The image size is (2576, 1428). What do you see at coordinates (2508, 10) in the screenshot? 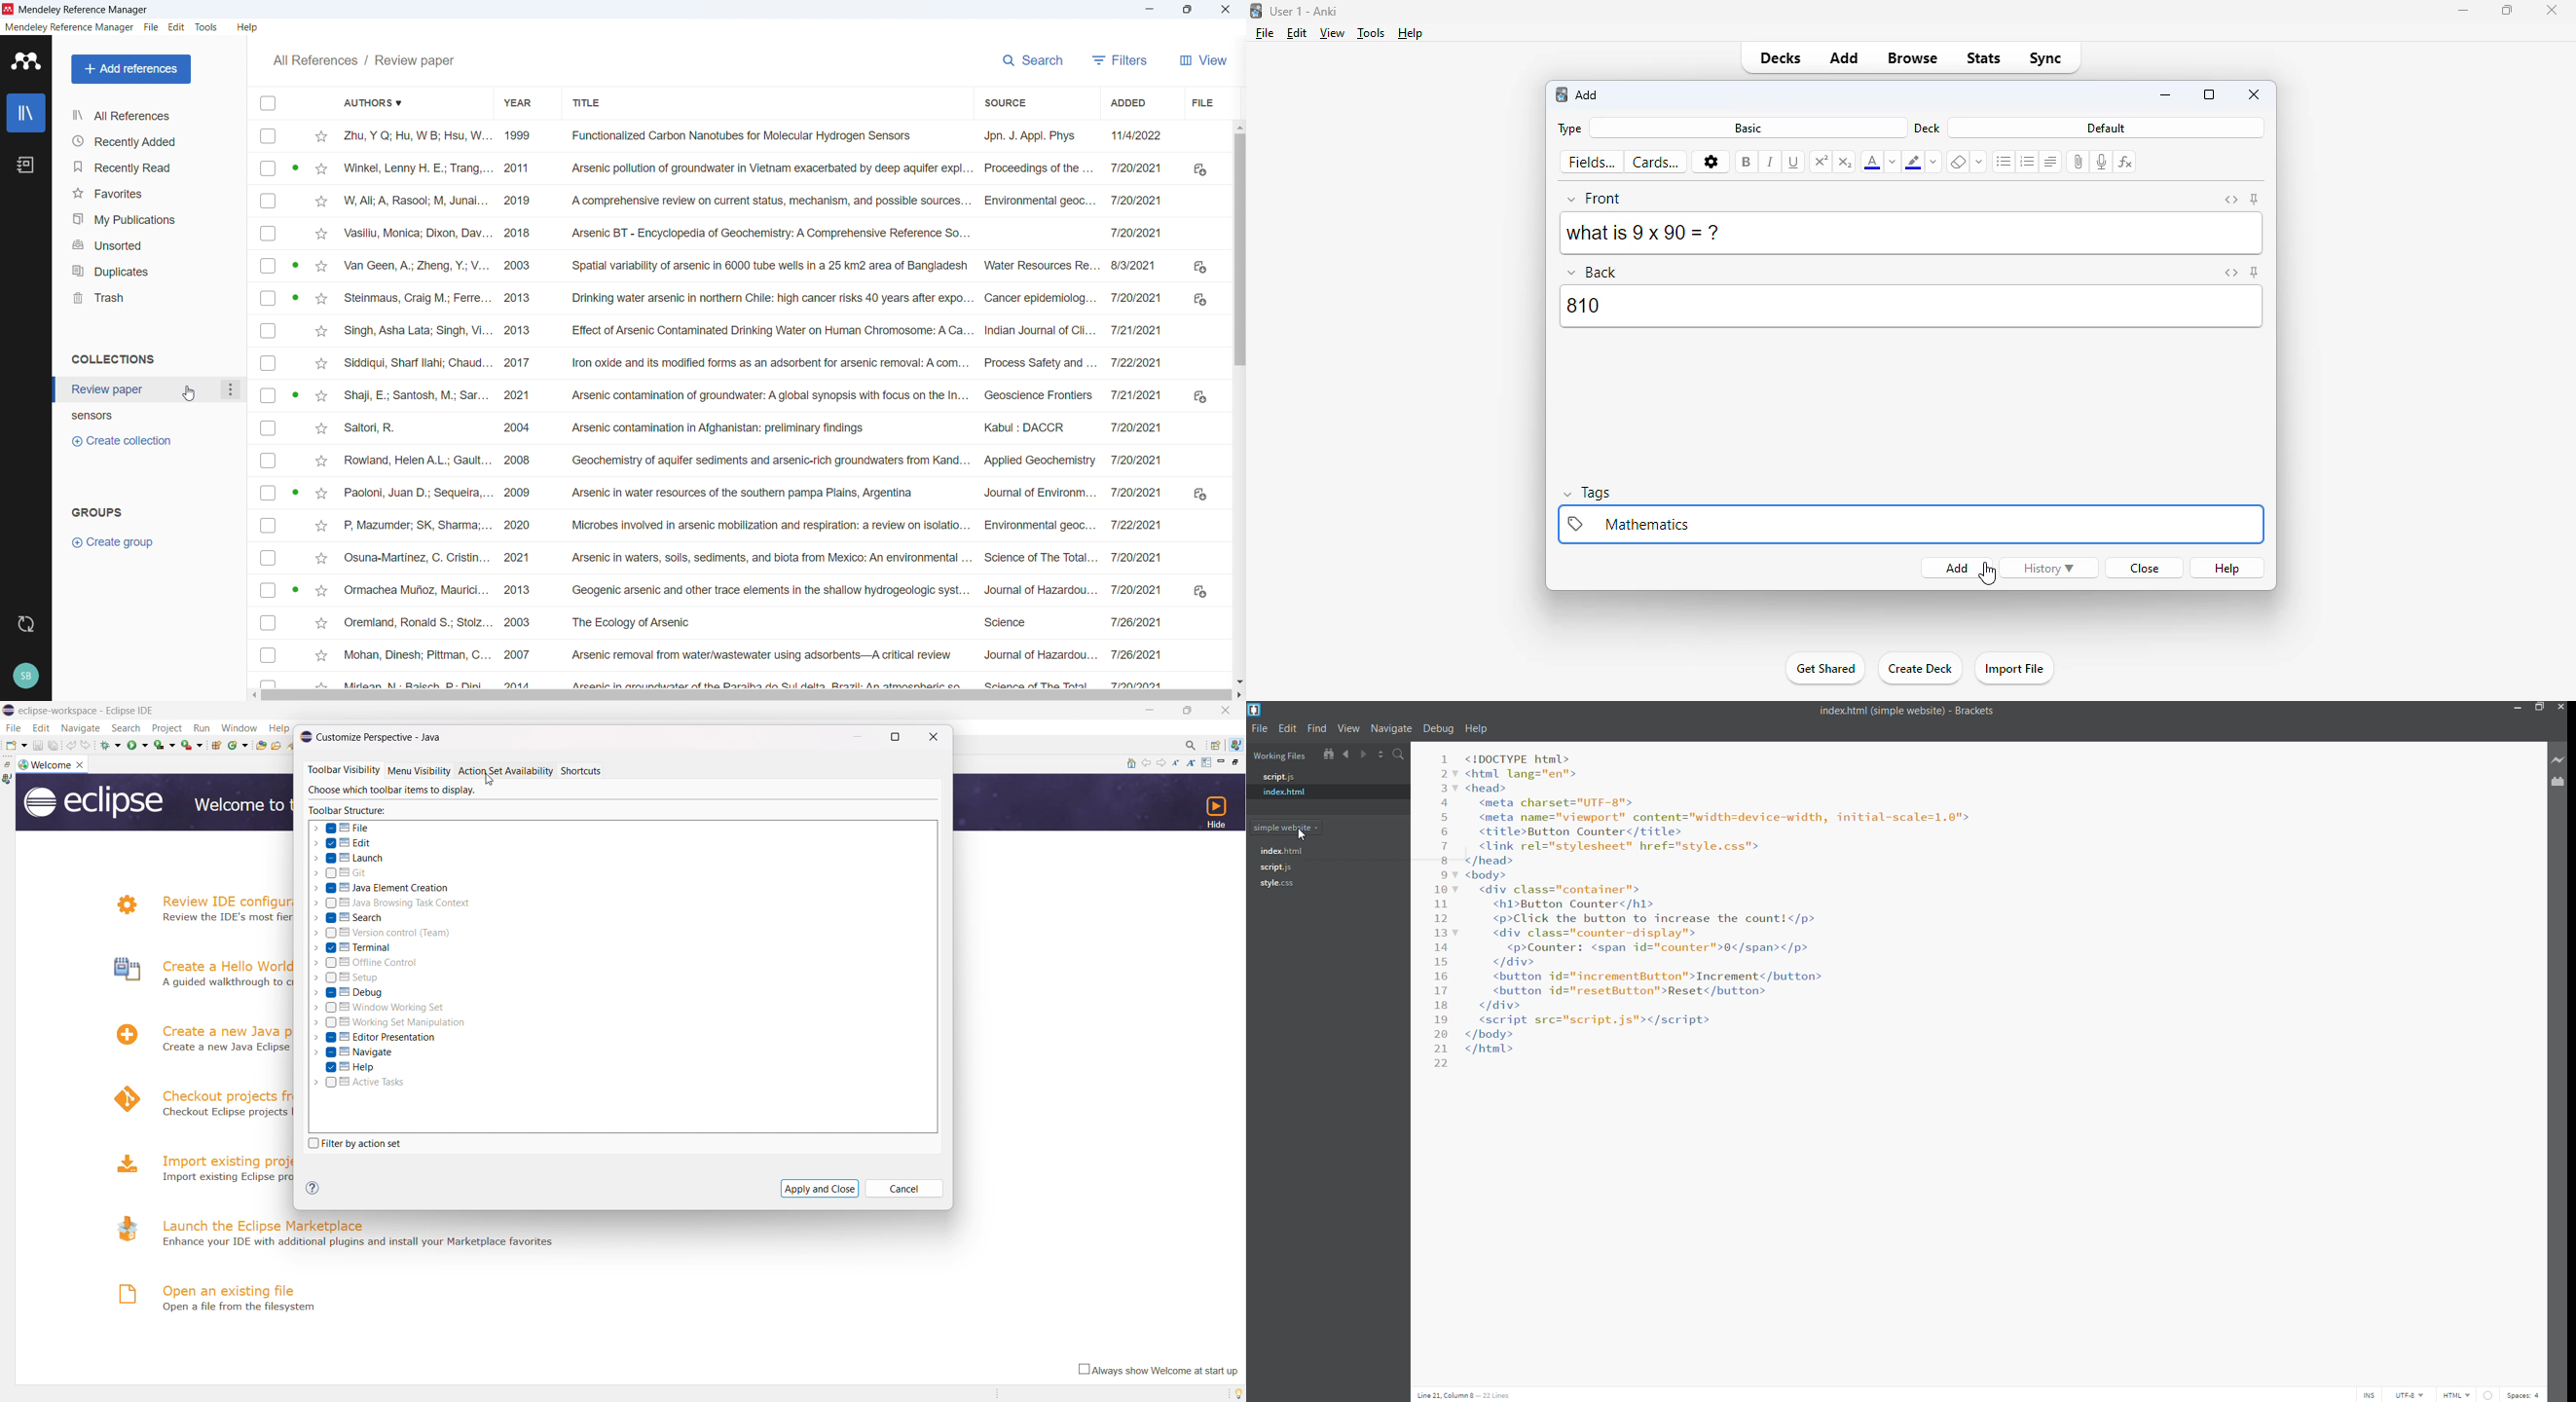
I see `maximize` at bounding box center [2508, 10].